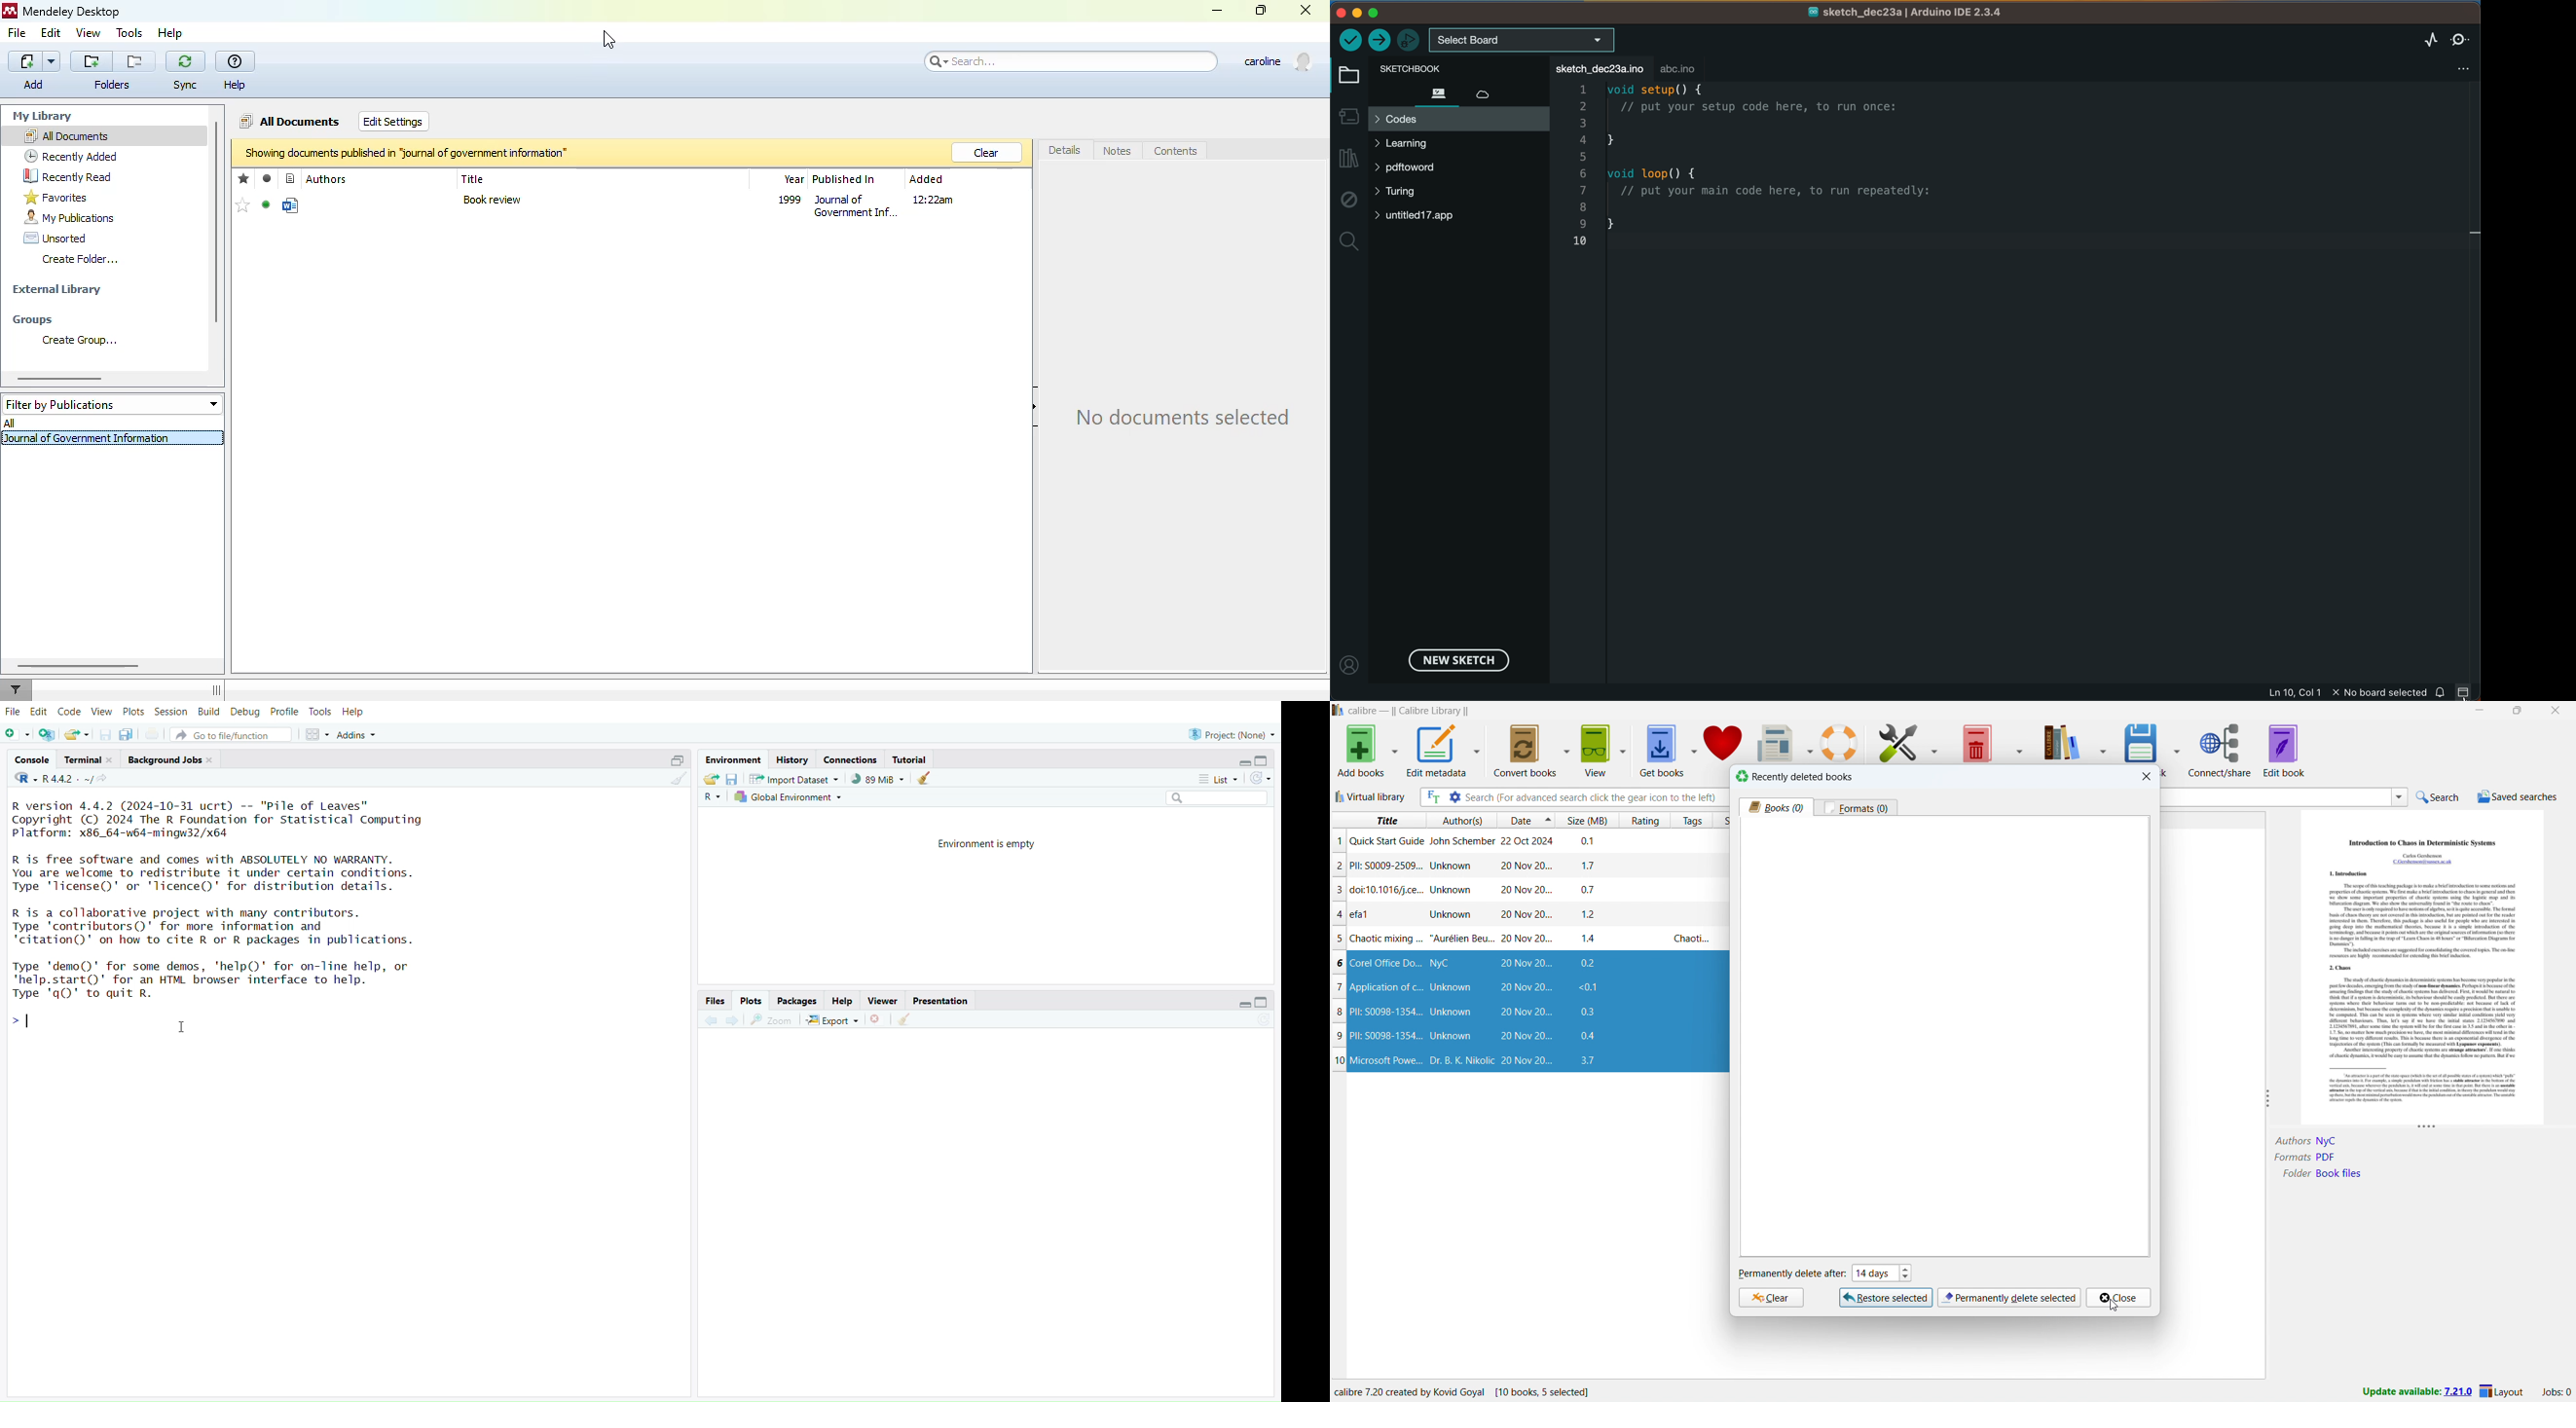  I want to click on Save all open documents (Ctrl + Alt + S), so click(130, 734).